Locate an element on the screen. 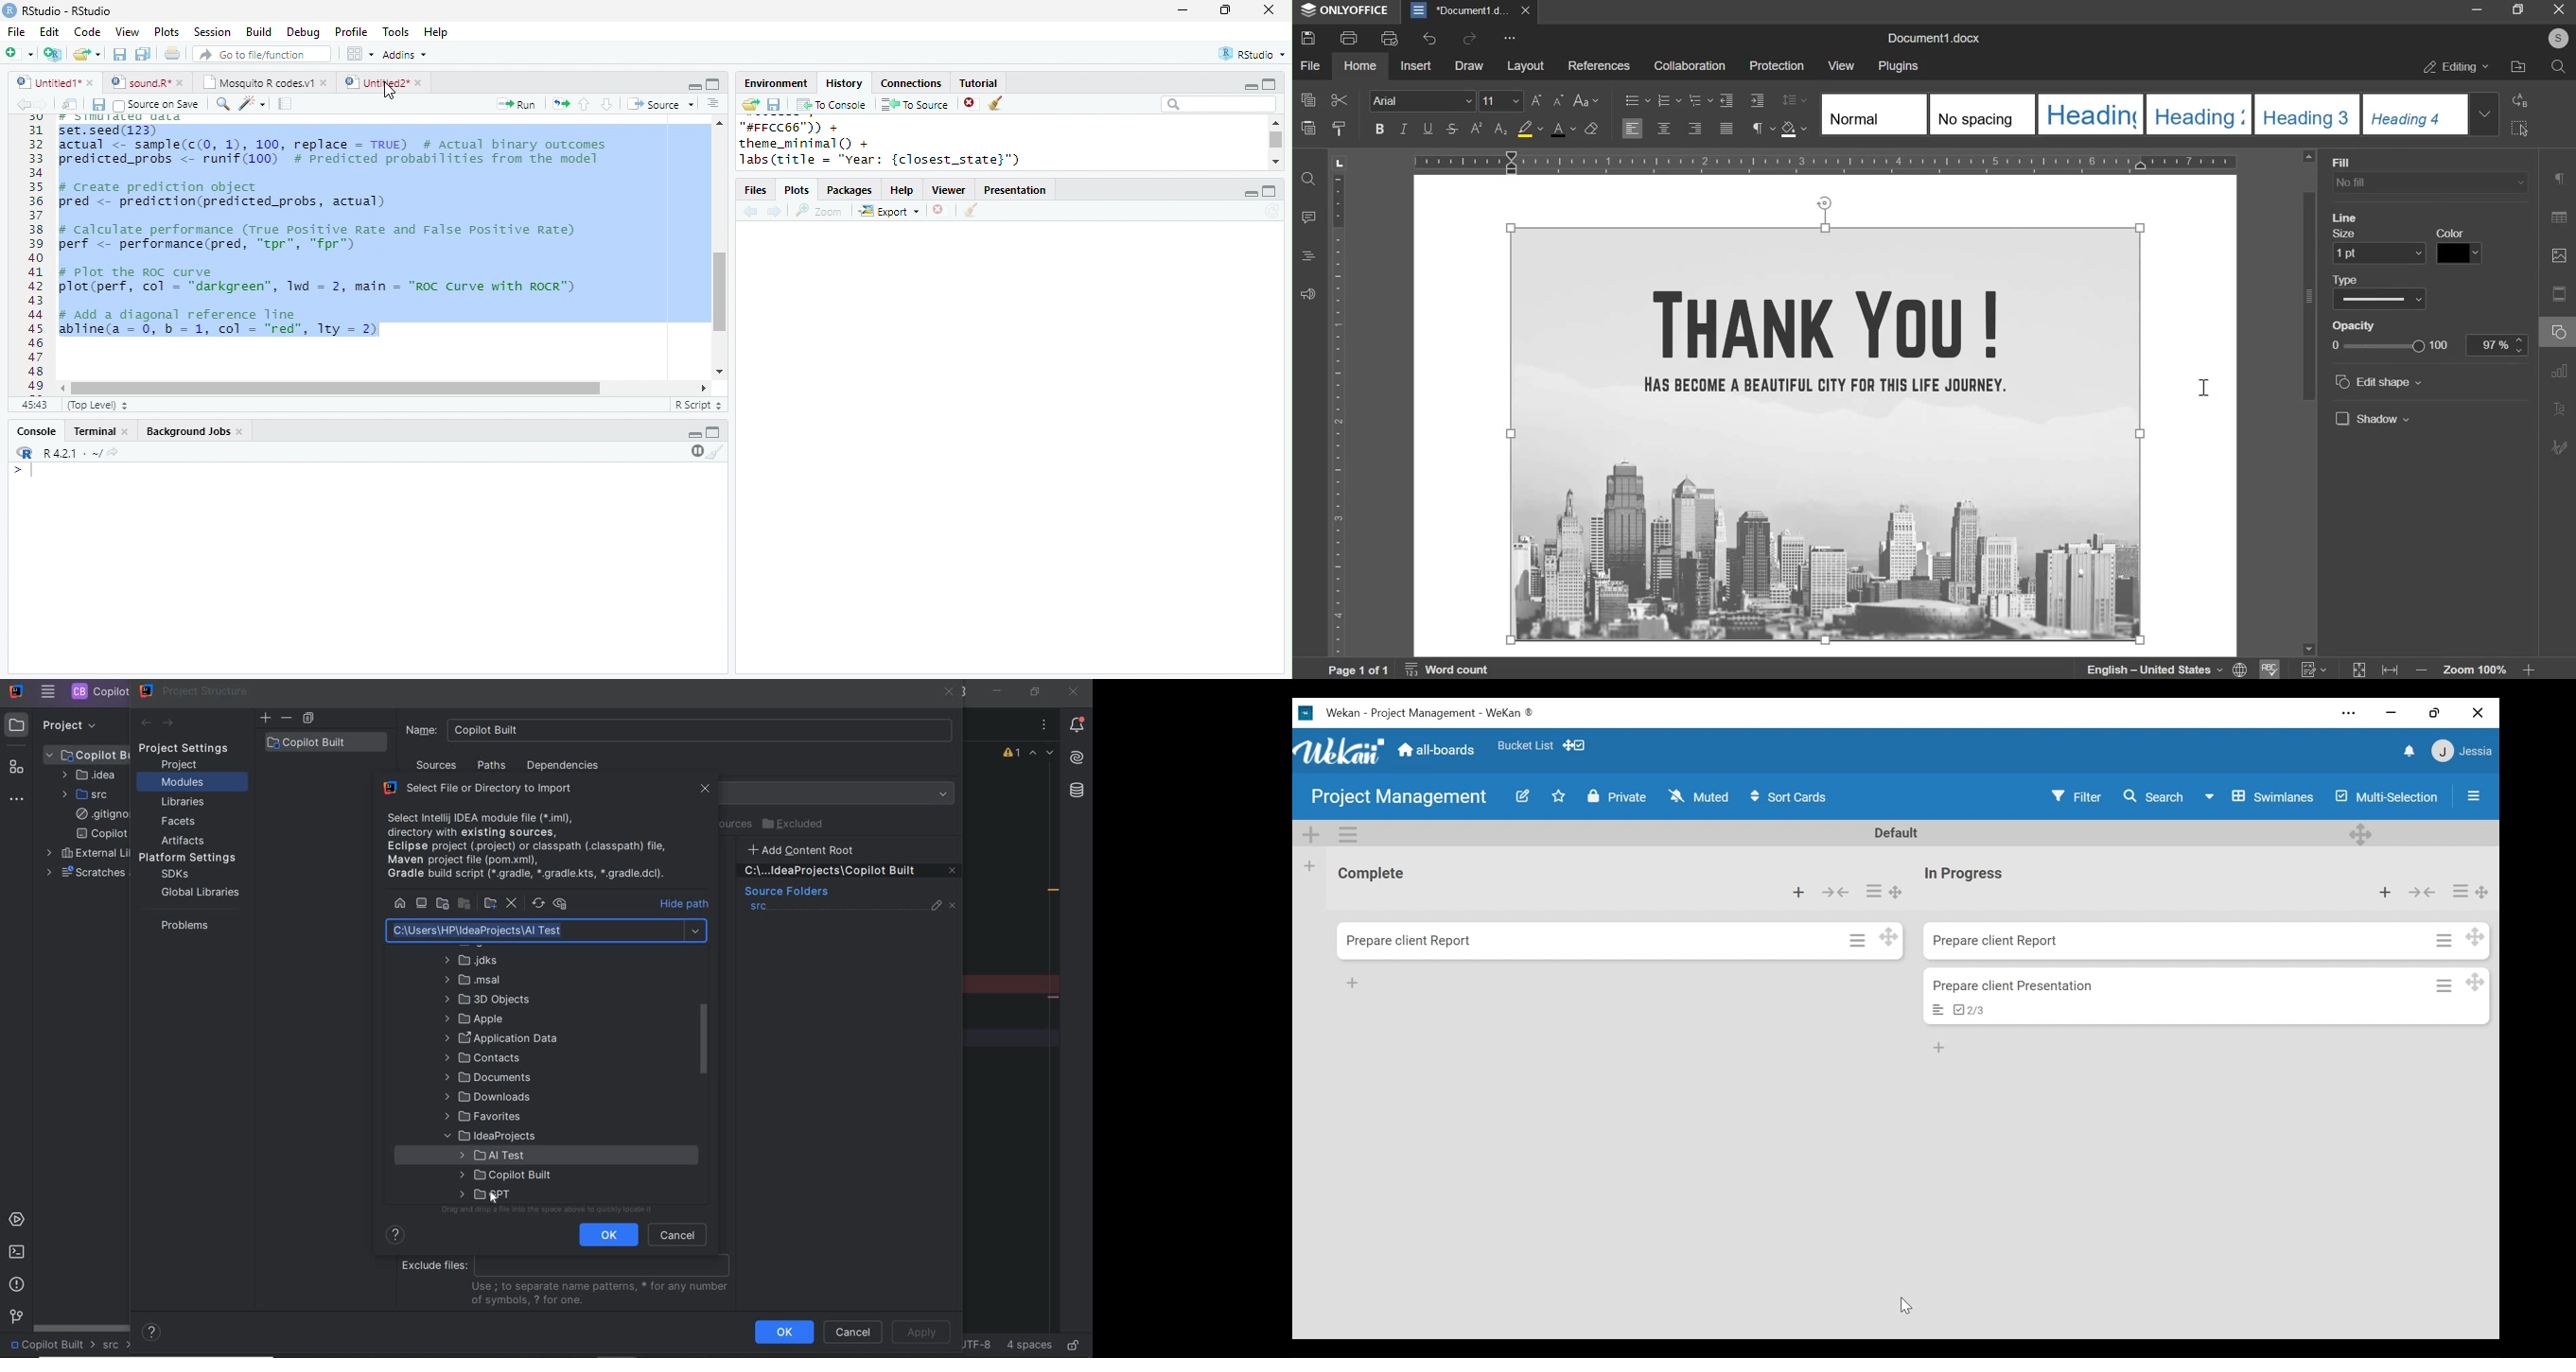 The image size is (2576, 1372). home is located at coordinates (1360, 65).